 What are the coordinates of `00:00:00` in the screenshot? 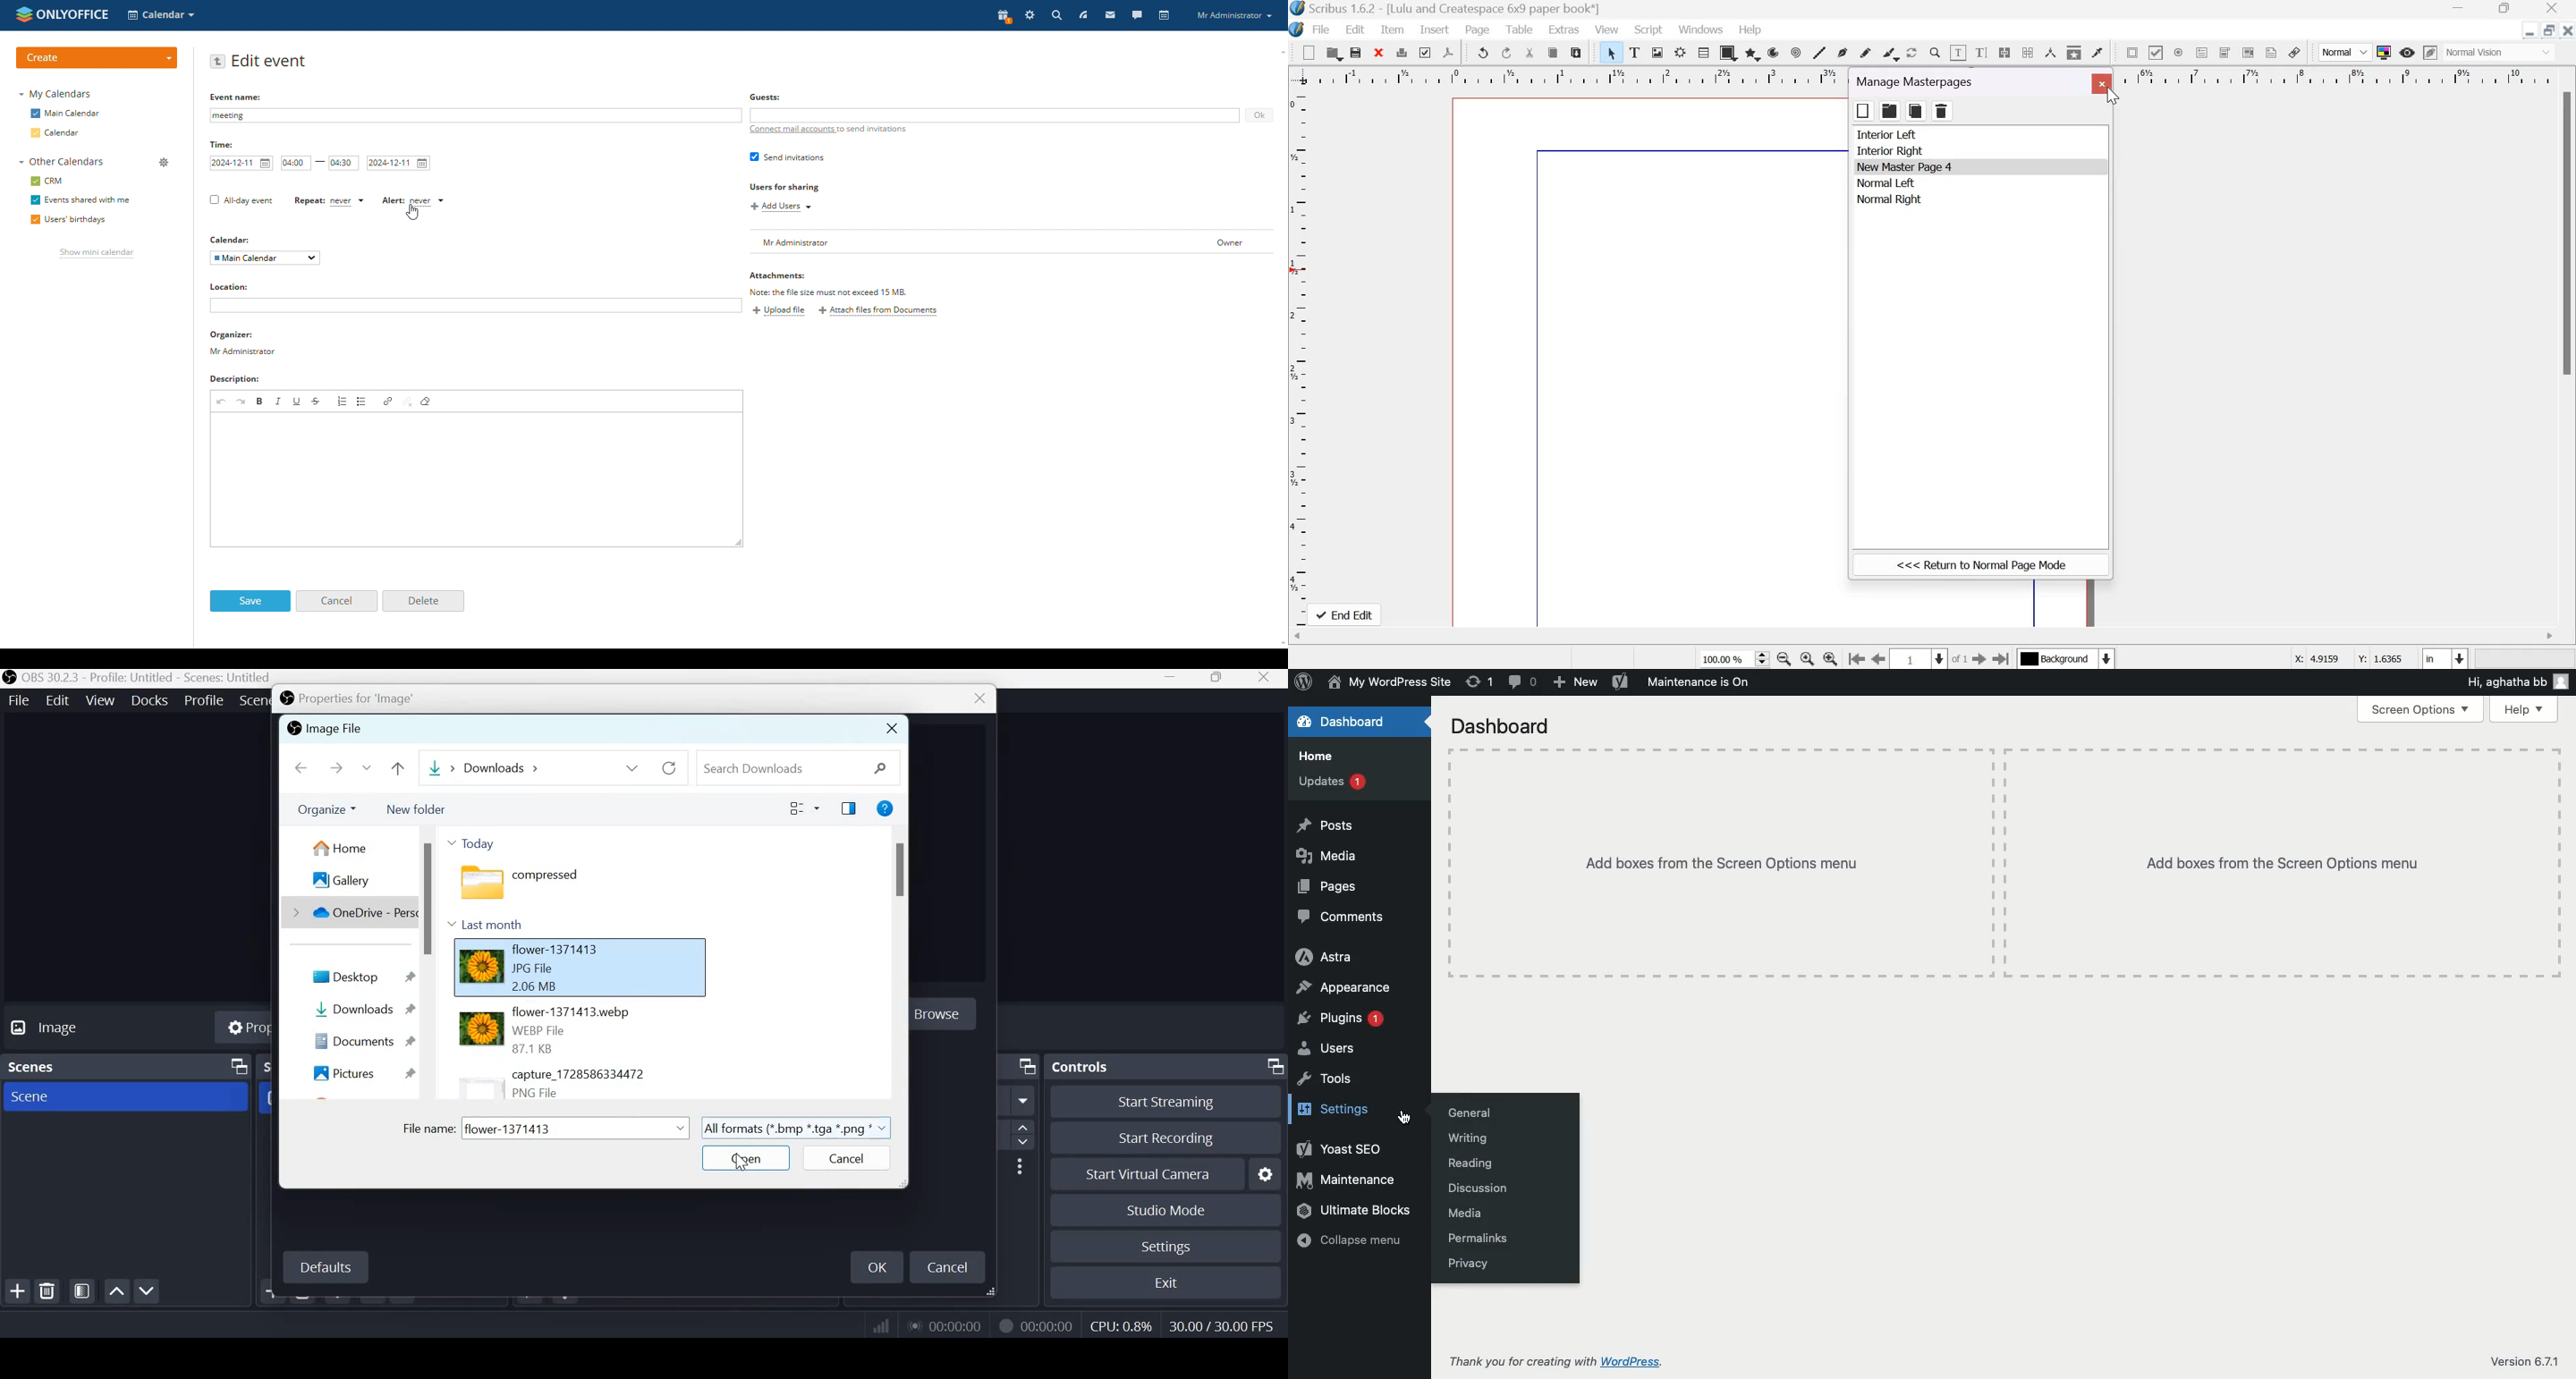 It's located at (948, 1326).